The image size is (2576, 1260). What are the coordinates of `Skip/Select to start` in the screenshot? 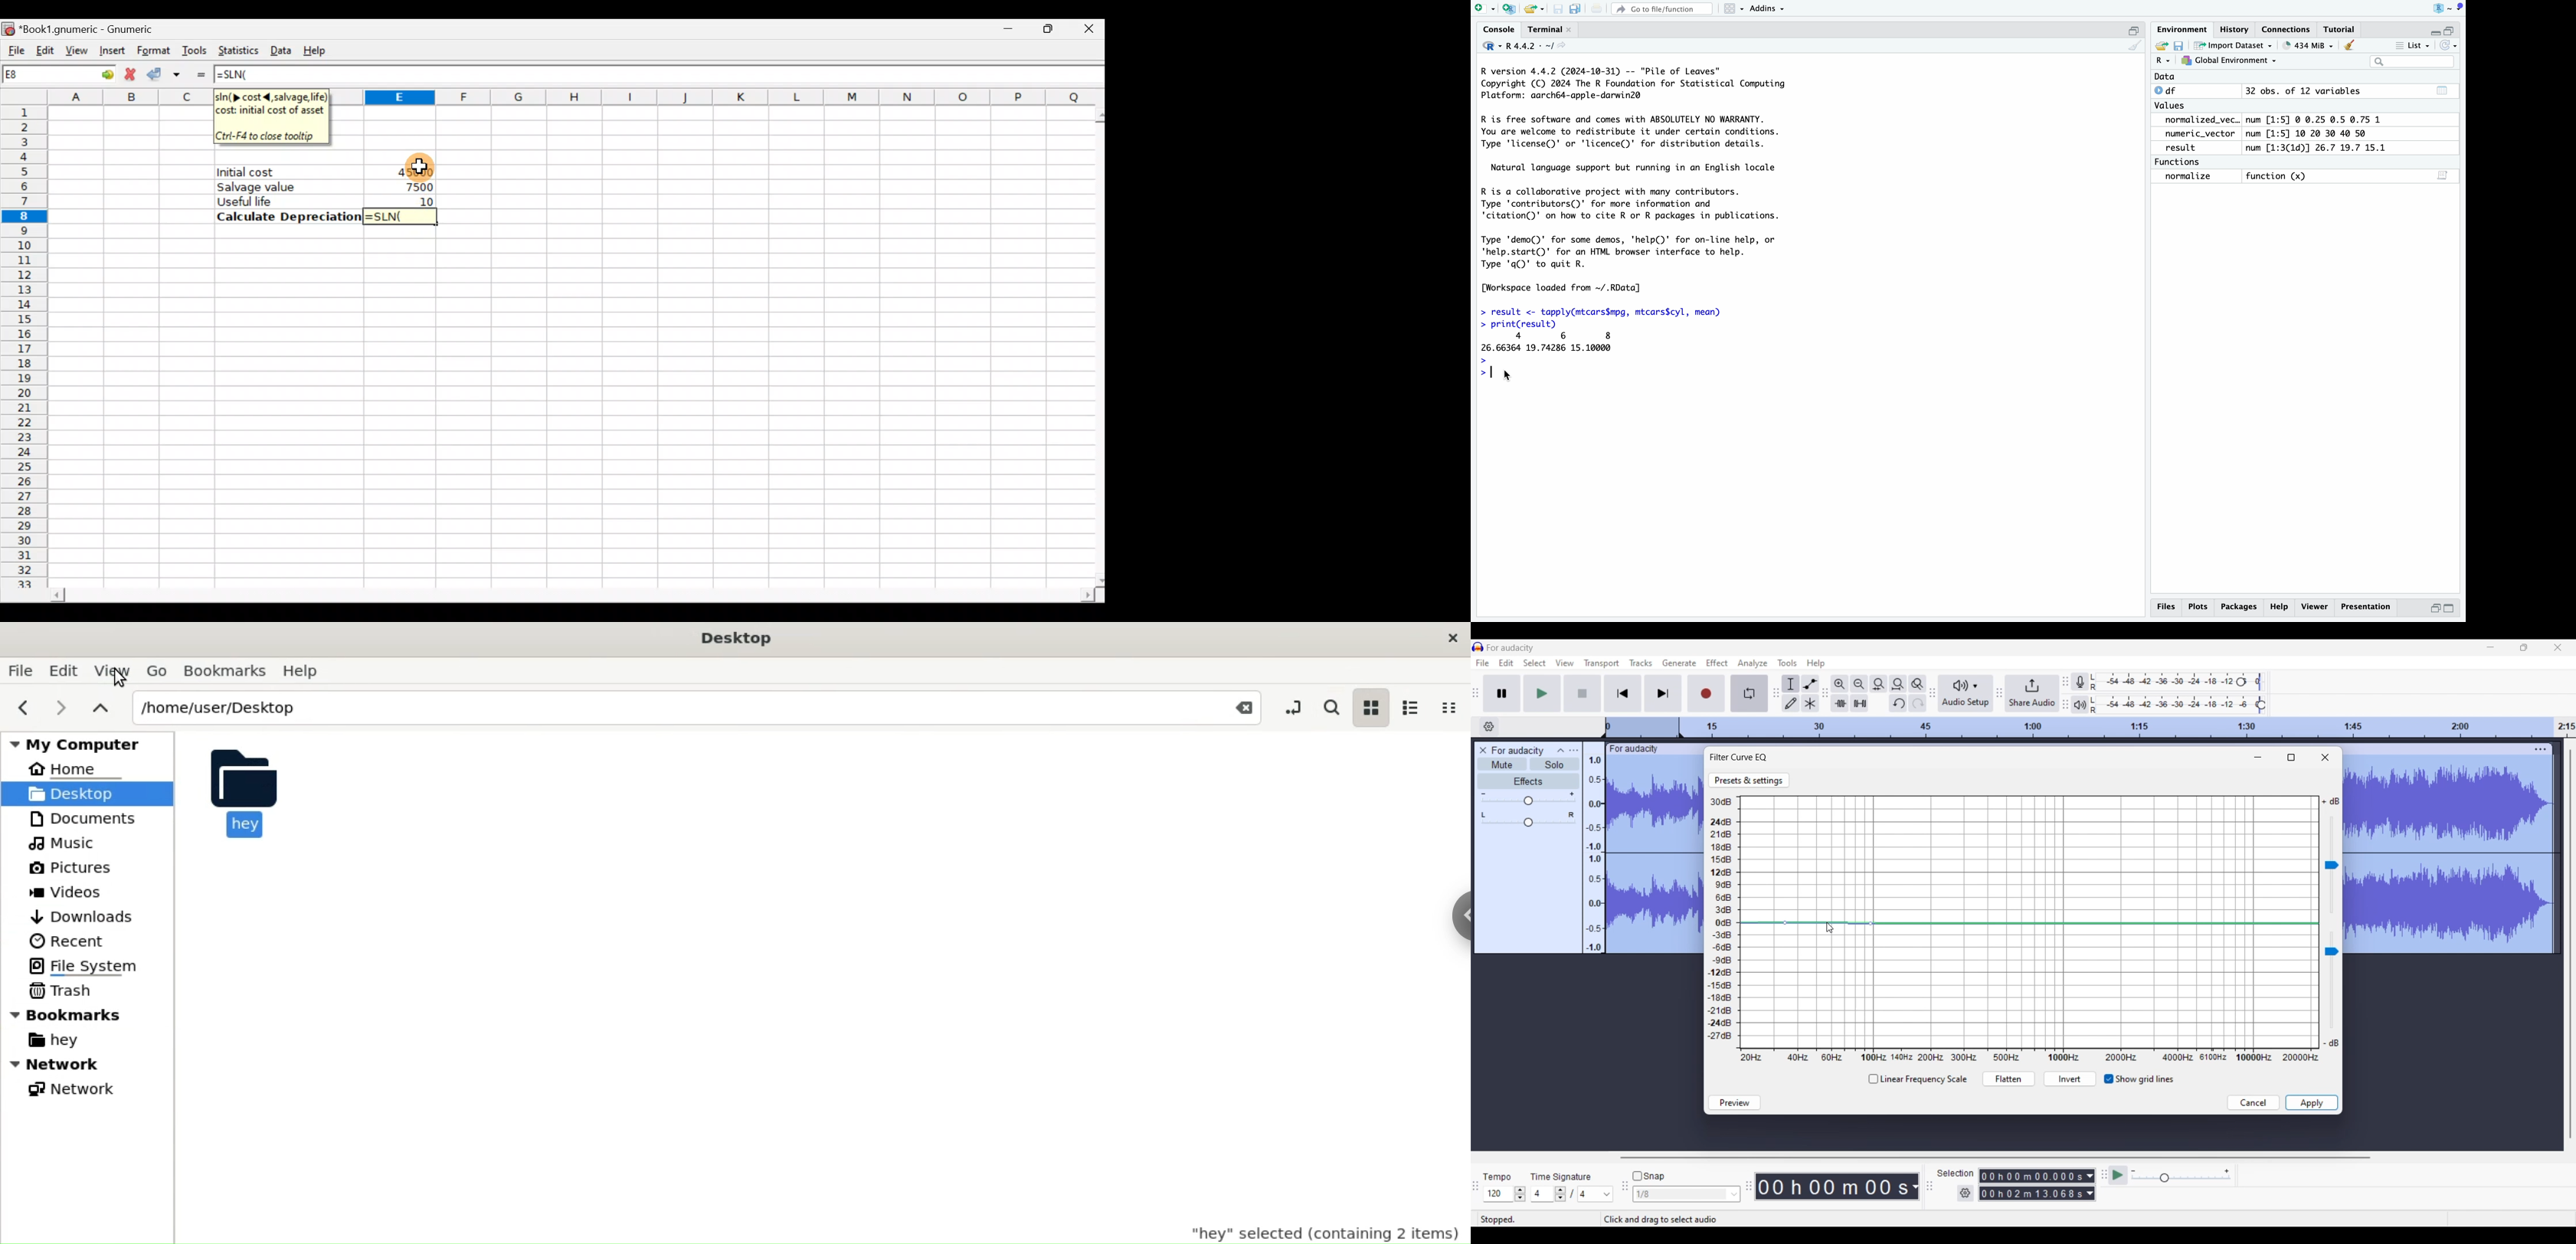 It's located at (1623, 693).